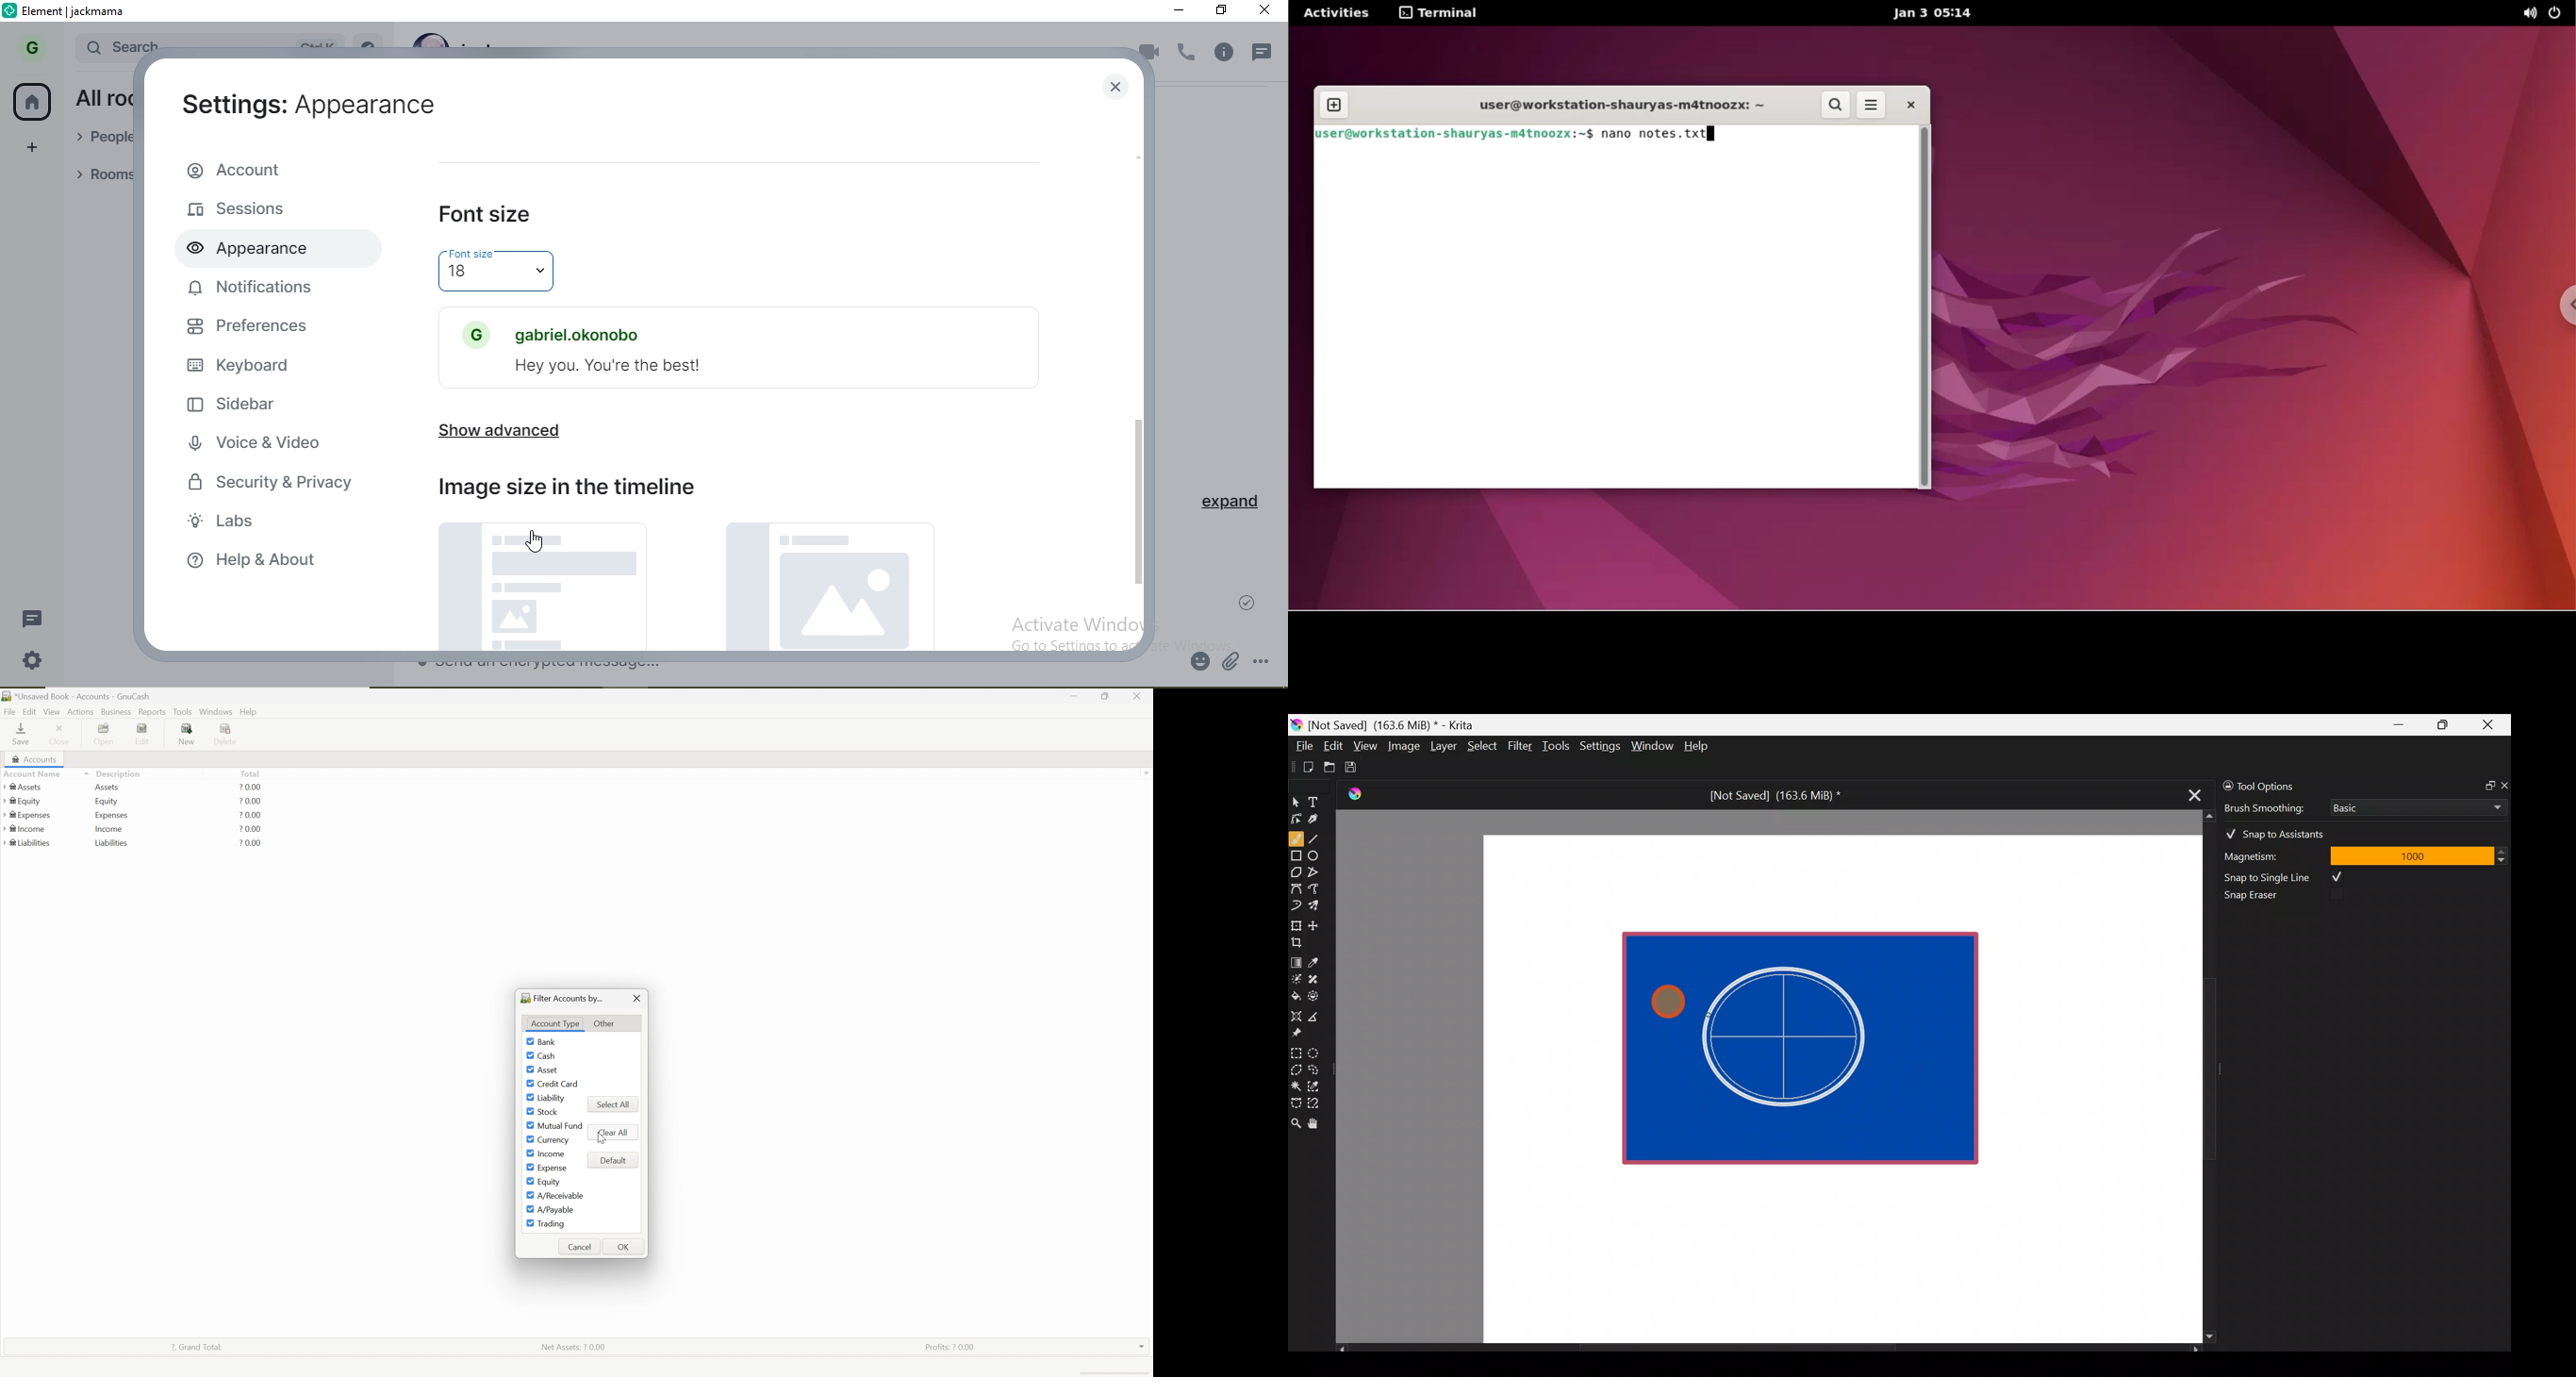  Describe the element at coordinates (2557, 306) in the screenshot. I see `chrome options` at that location.